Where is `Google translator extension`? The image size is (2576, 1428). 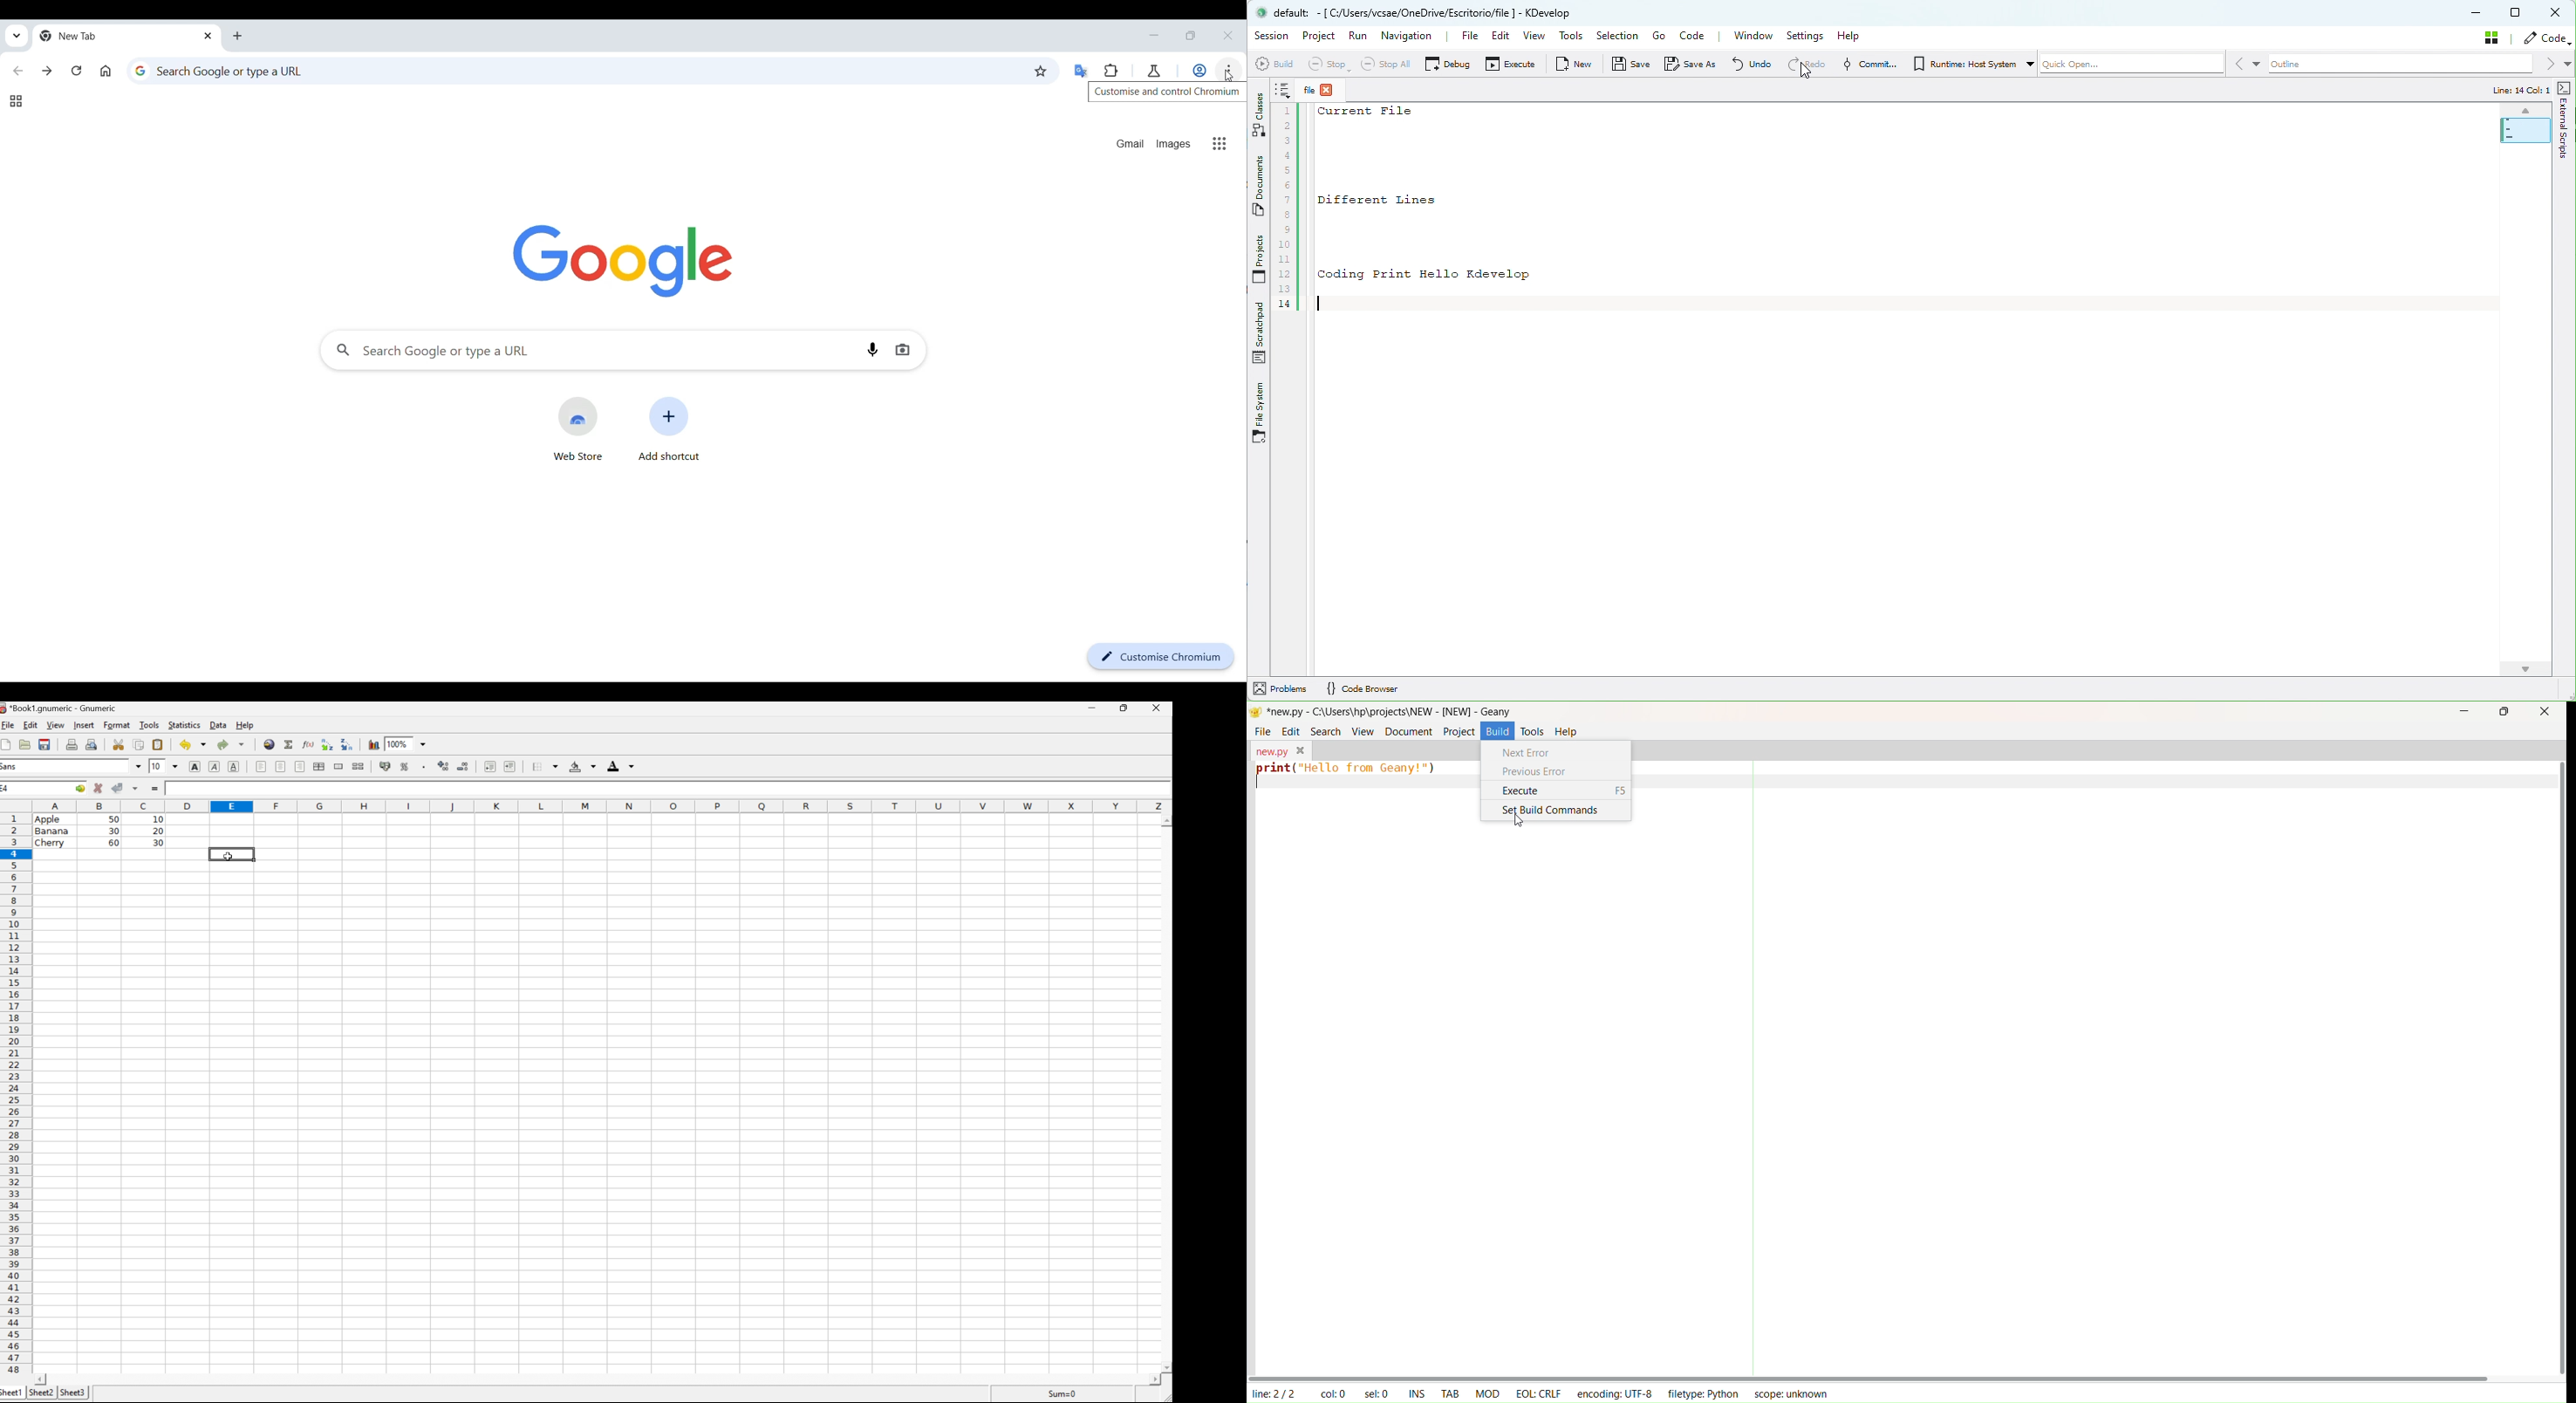 Google translator extension is located at coordinates (1083, 71).